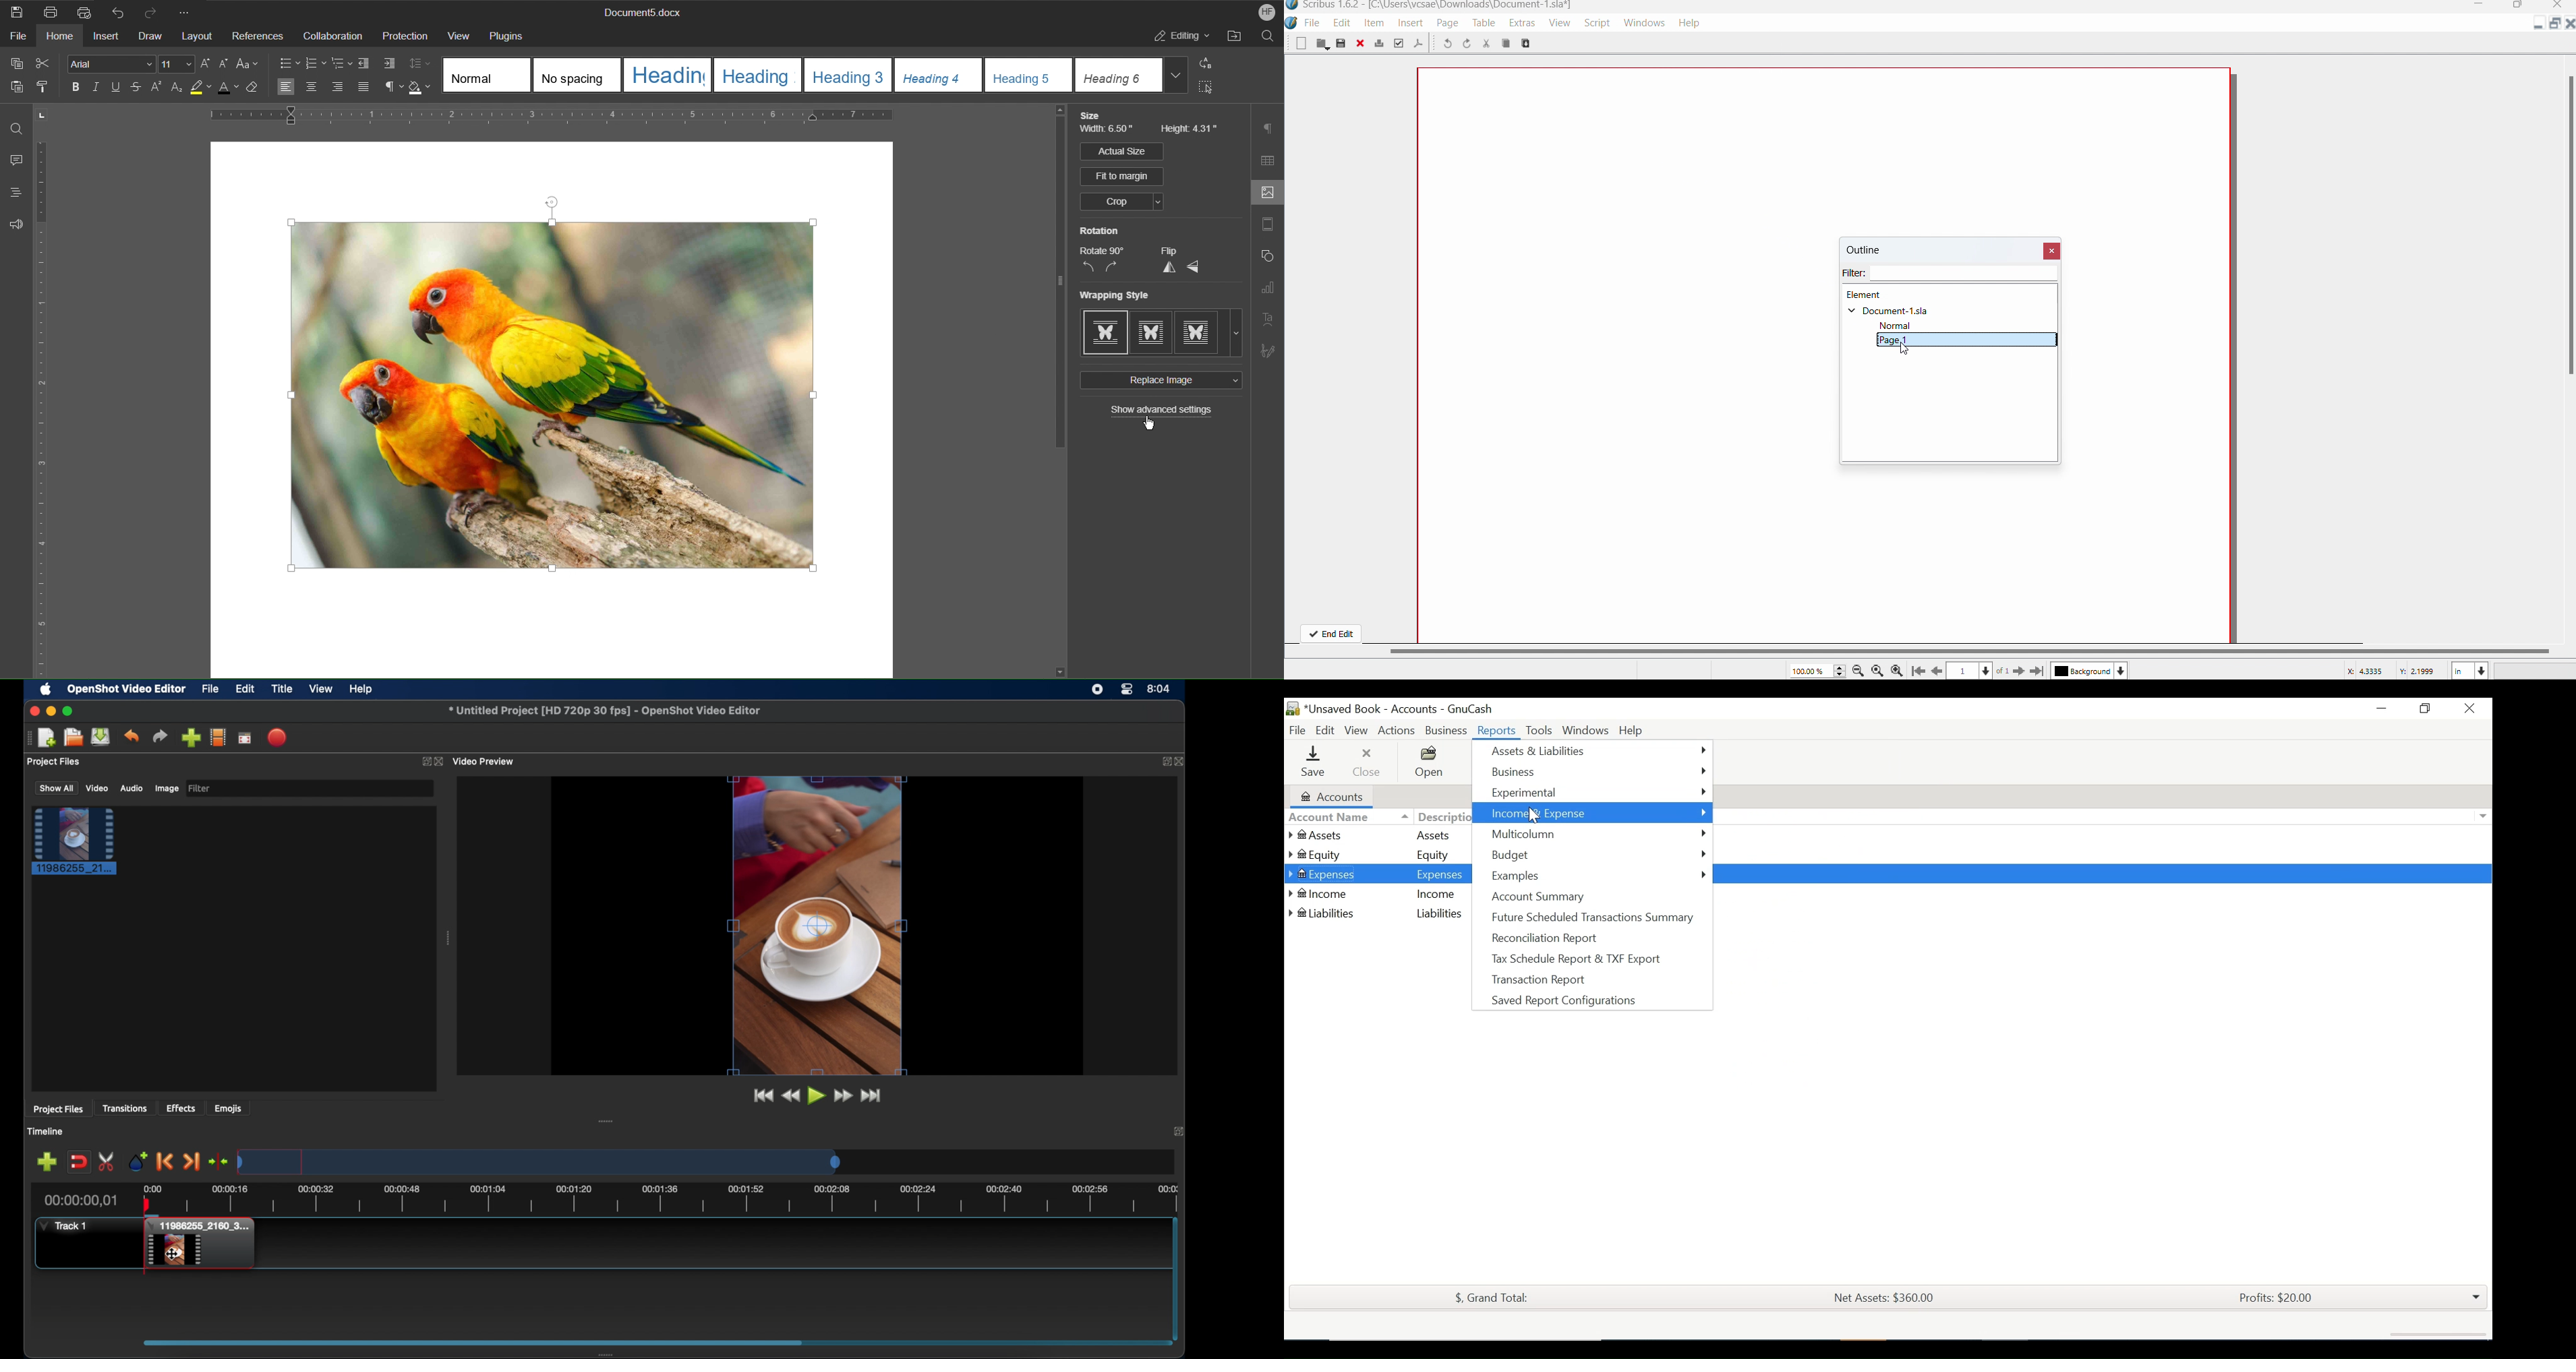  Describe the element at coordinates (45, 64) in the screenshot. I see `Cut` at that location.